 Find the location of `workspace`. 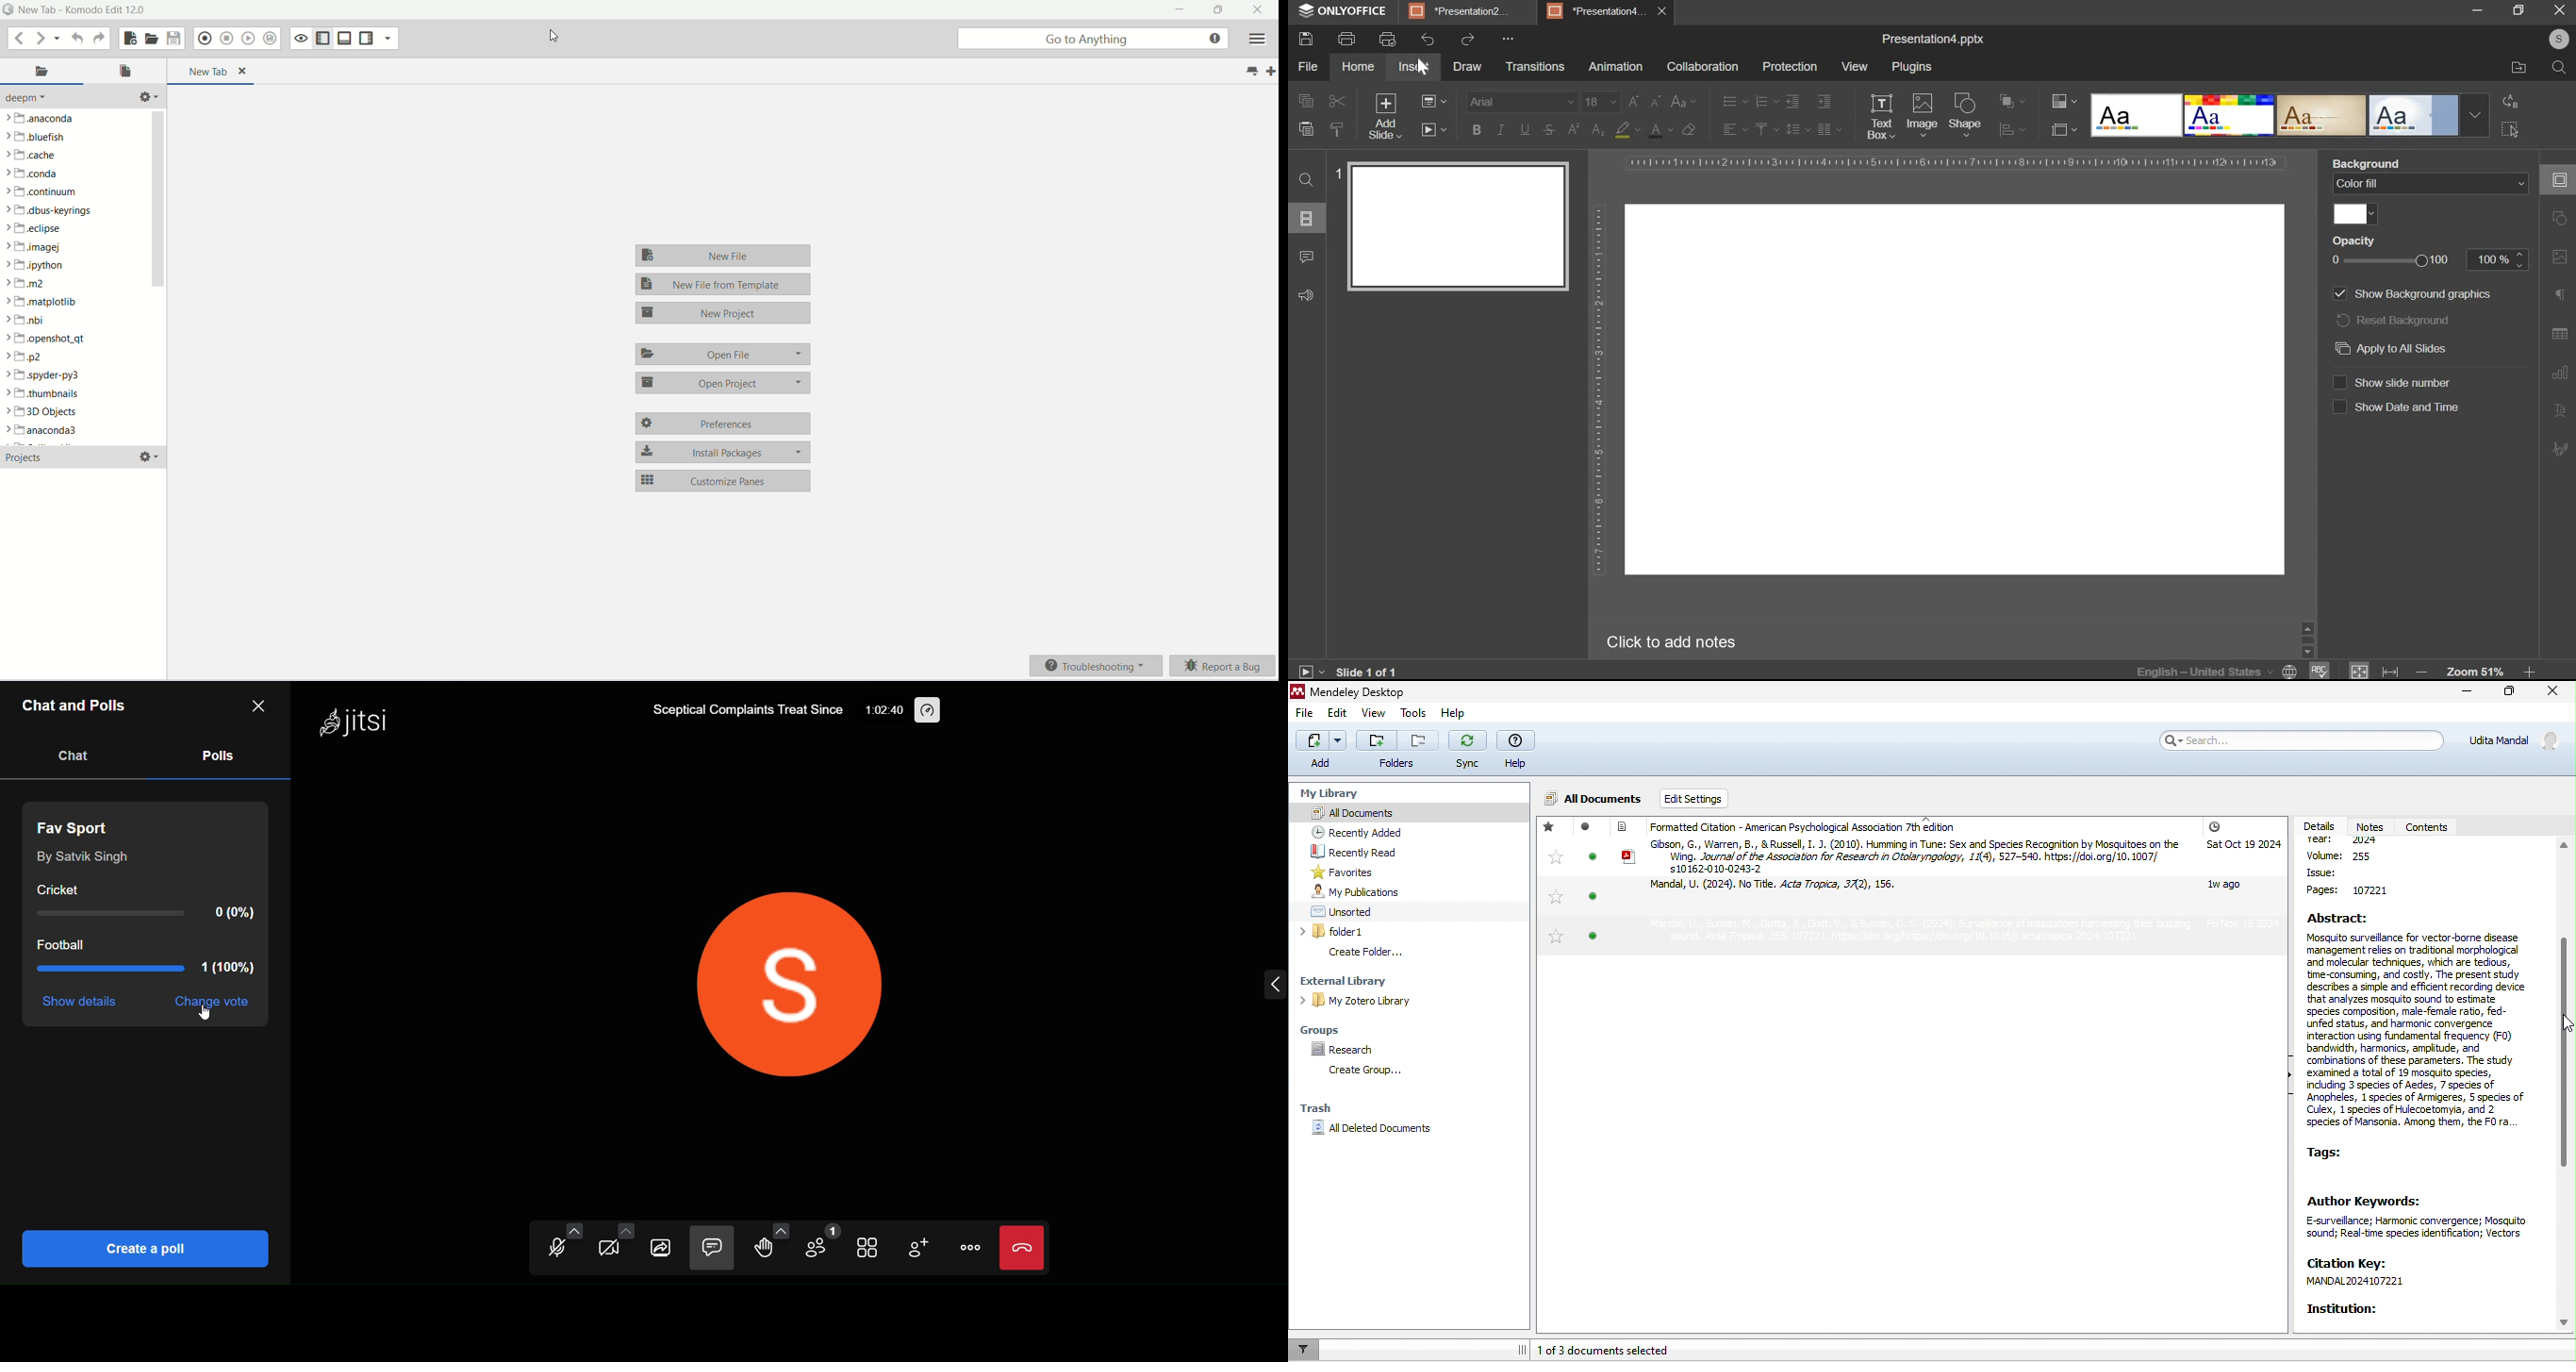

workspace is located at coordinates (1956, 389).